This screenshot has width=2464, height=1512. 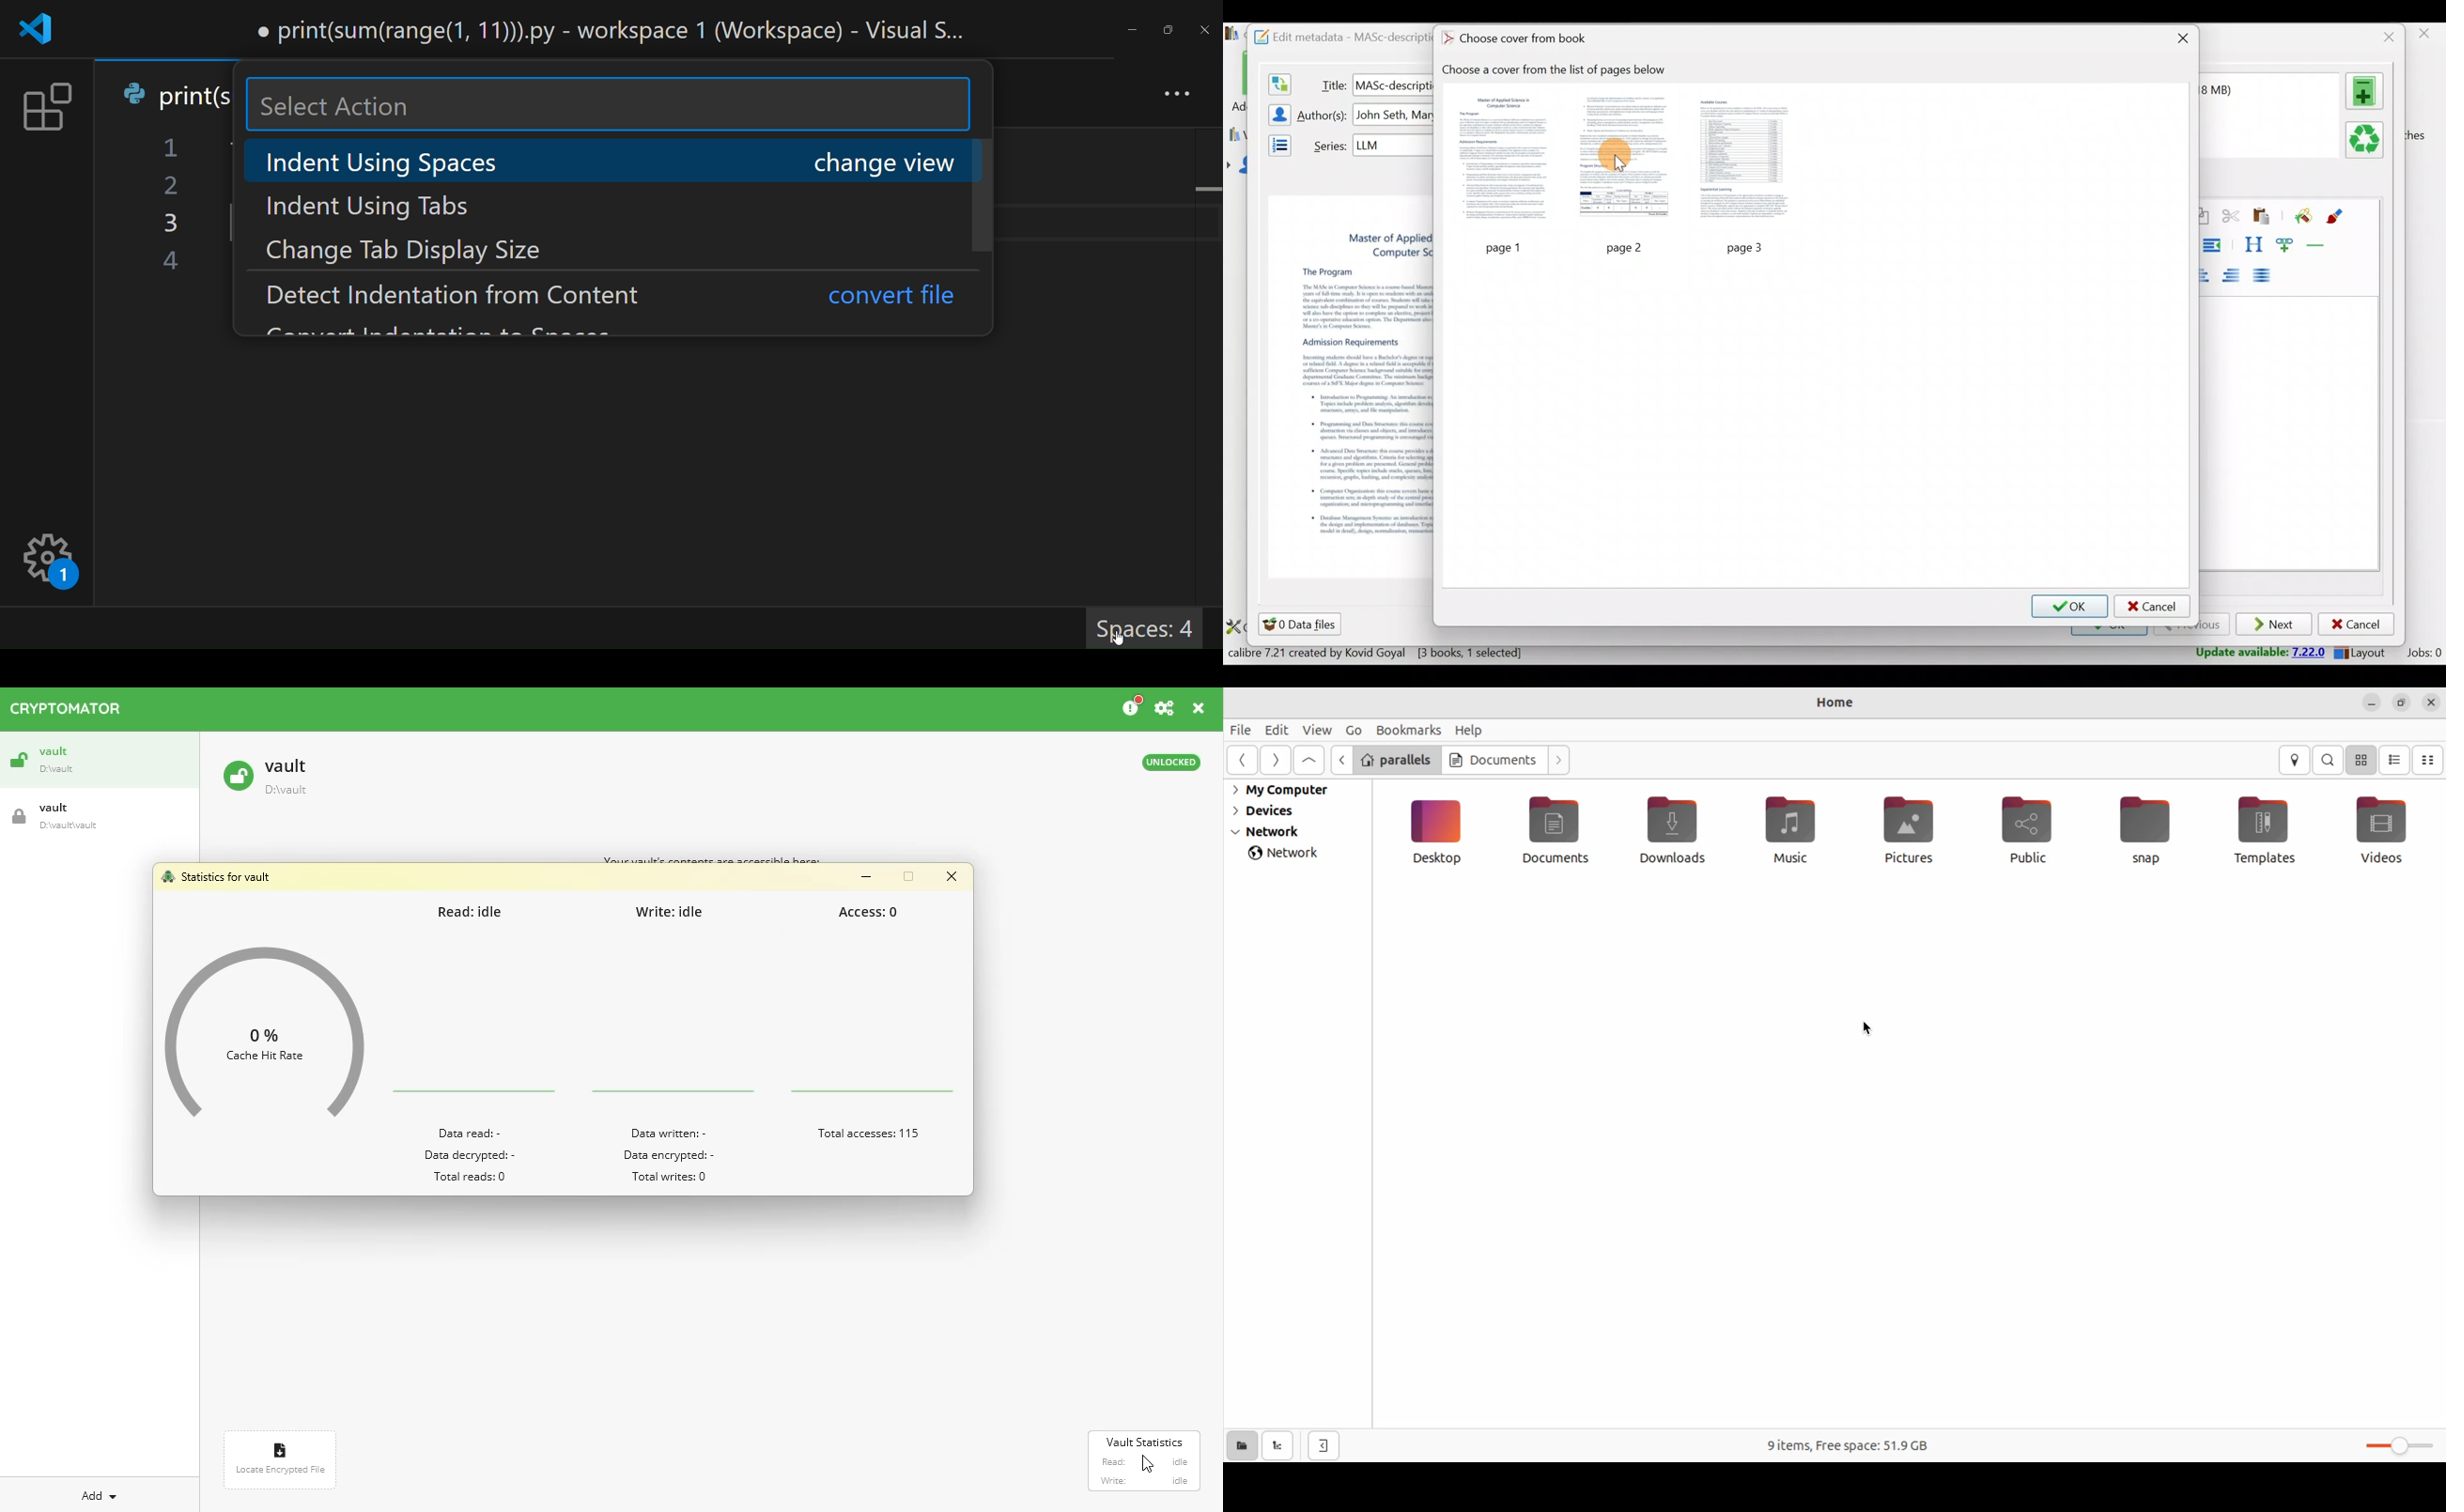 What do you see at coordinates (2356, 625) in the screenshot?
I see `Cancel` at bounding box center [2356, 625].